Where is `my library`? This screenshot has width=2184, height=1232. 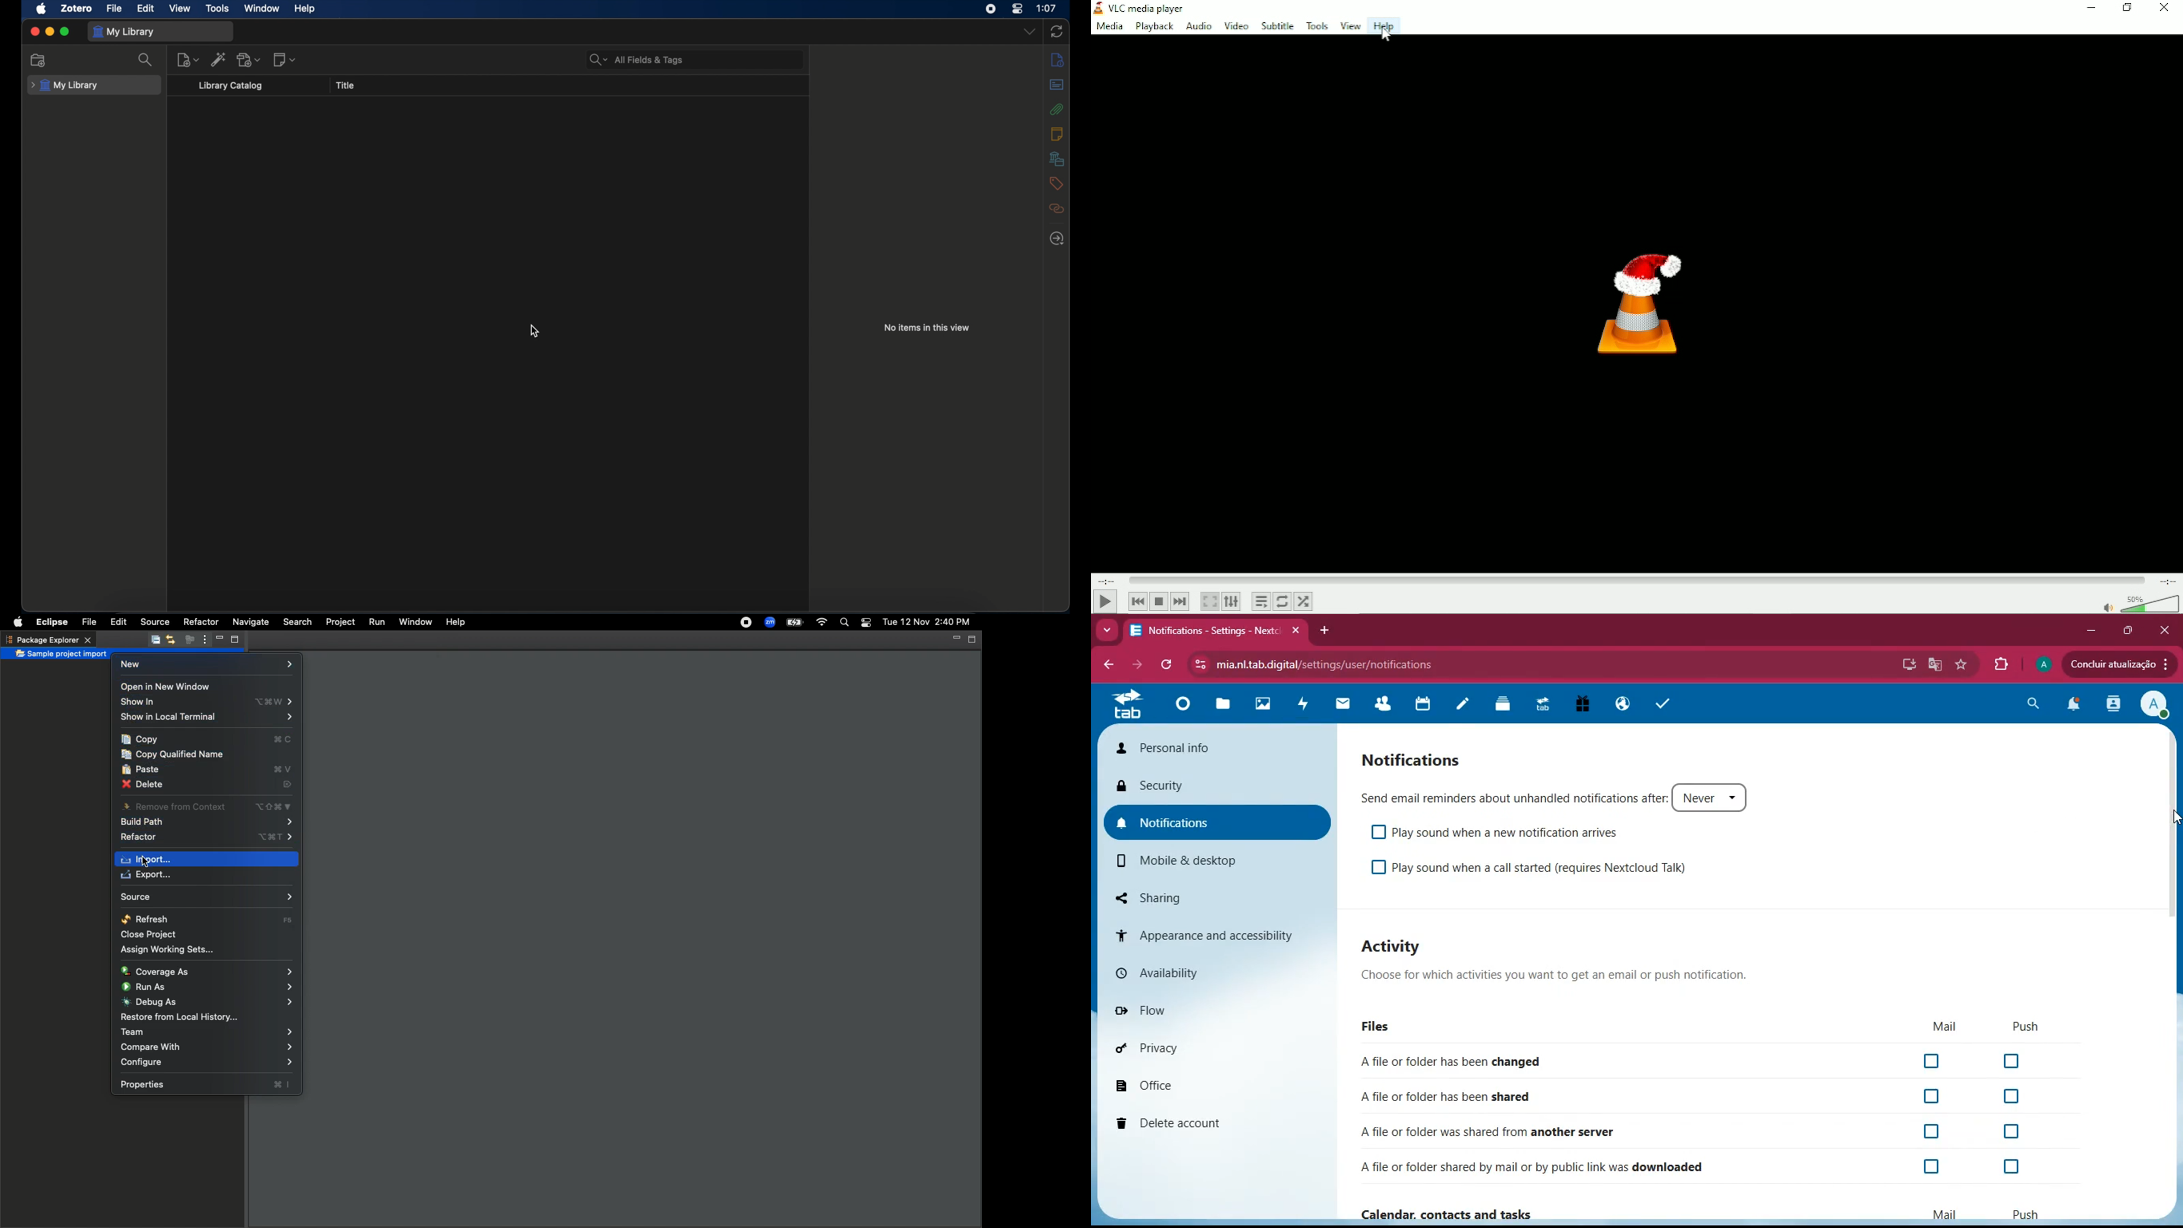 my library is located at coordinates (123, 32).